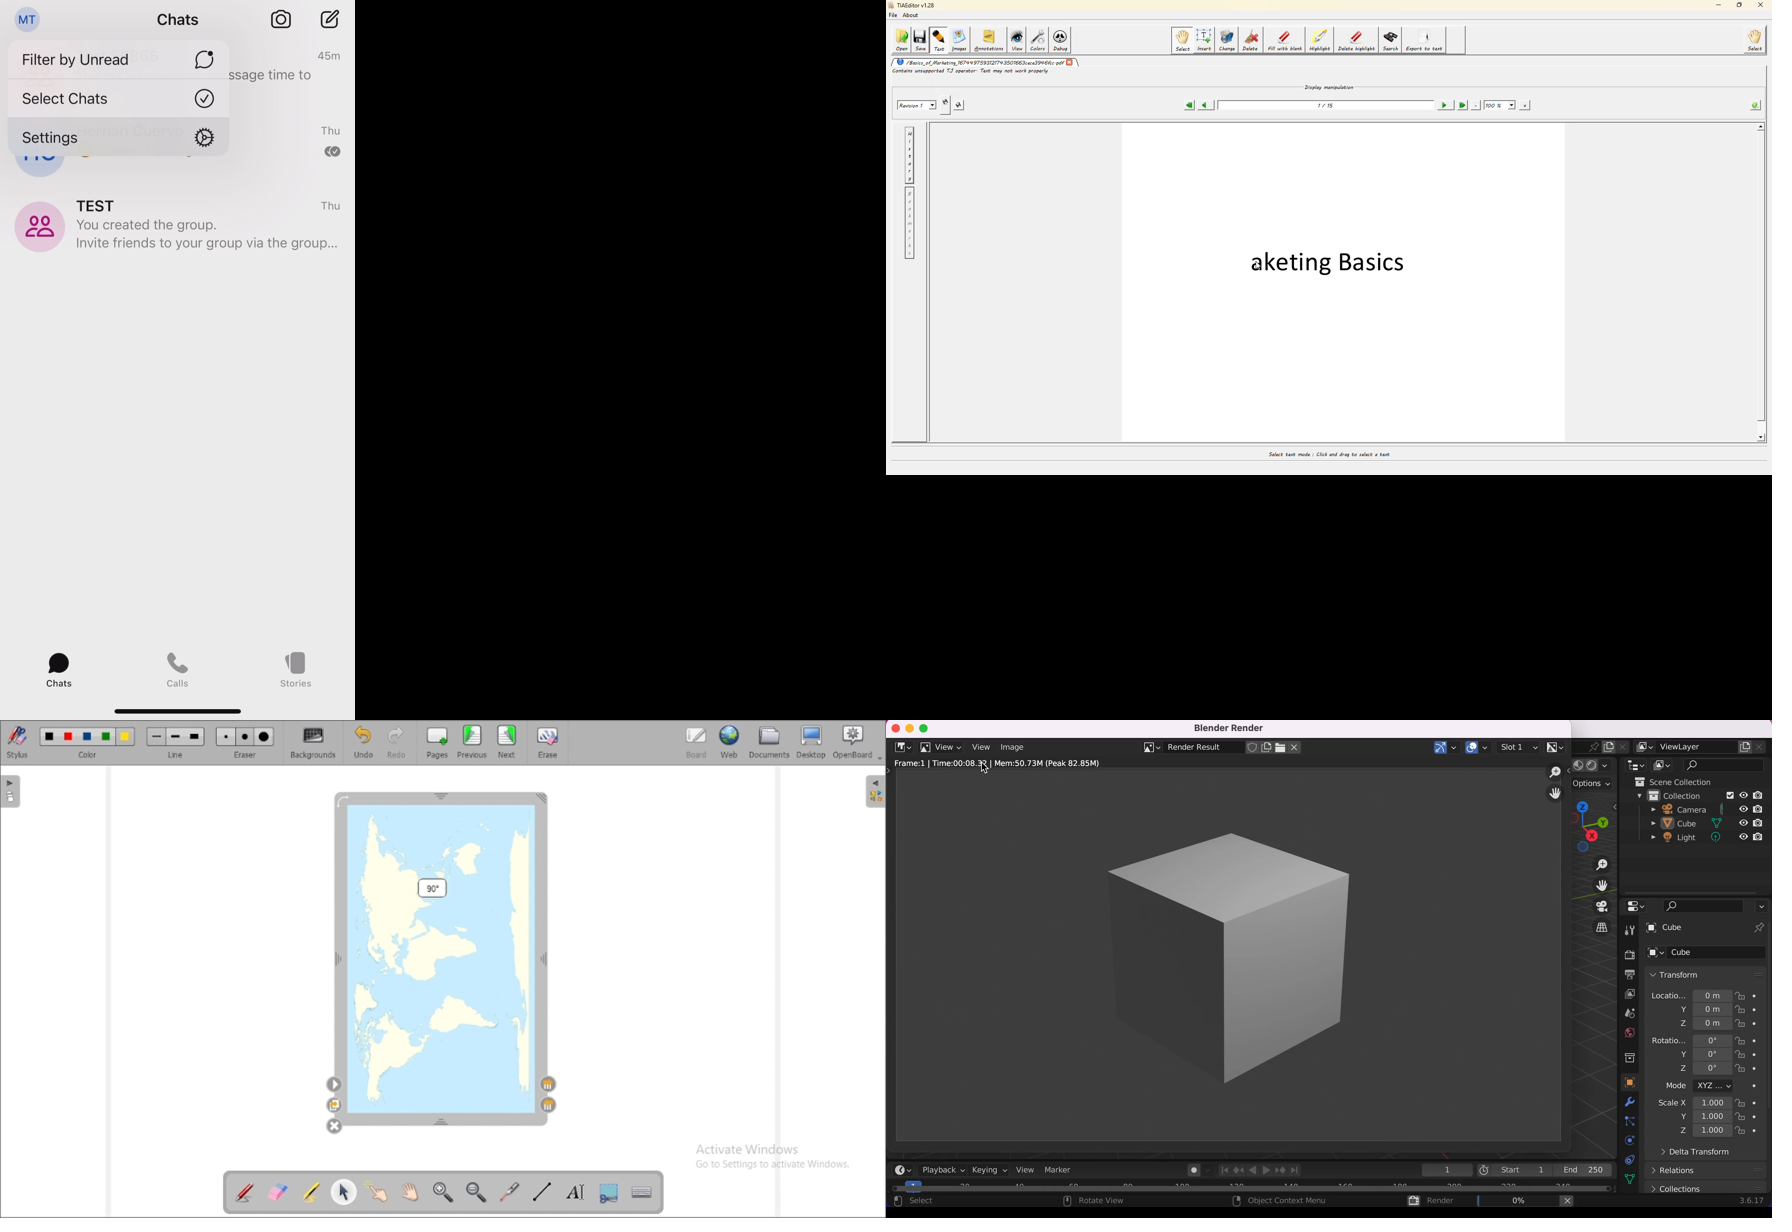 Image resolution: width=1792 pixels, height=1232 pixels. I want to click on blender render, so click(1230, 727).